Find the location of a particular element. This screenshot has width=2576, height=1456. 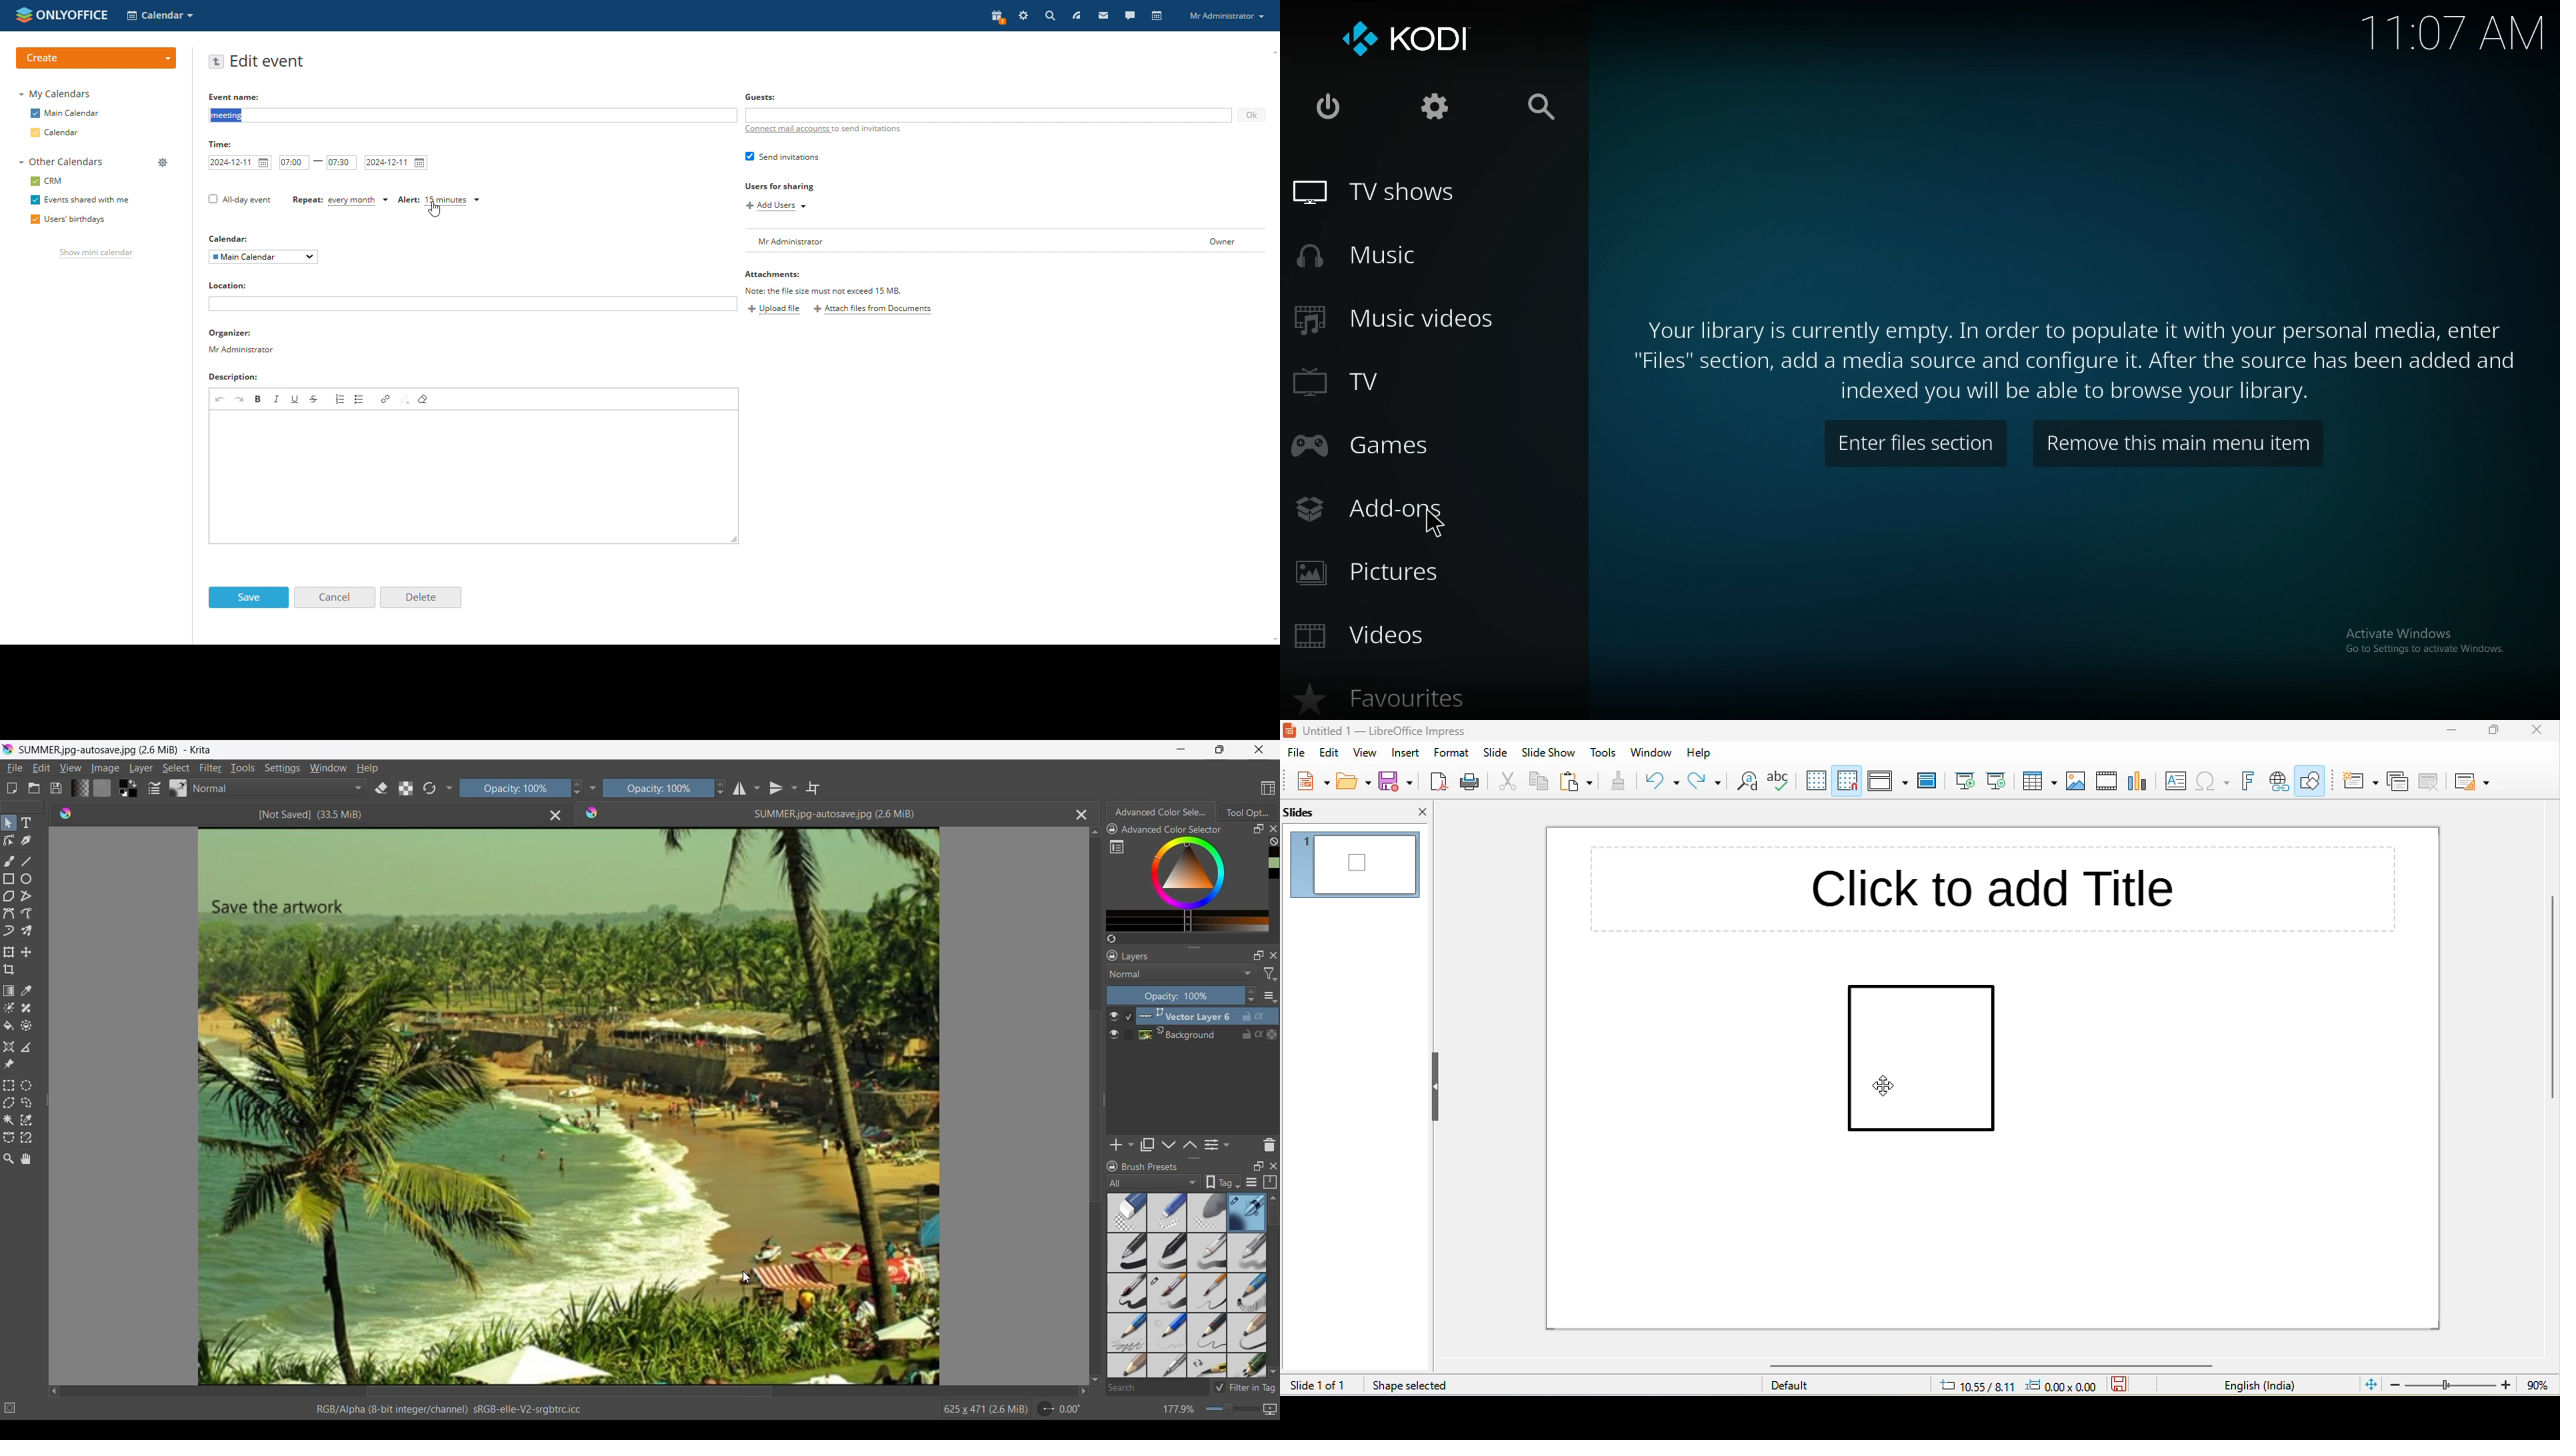

Dynamic brush tool is located at coordinates (9, 931).